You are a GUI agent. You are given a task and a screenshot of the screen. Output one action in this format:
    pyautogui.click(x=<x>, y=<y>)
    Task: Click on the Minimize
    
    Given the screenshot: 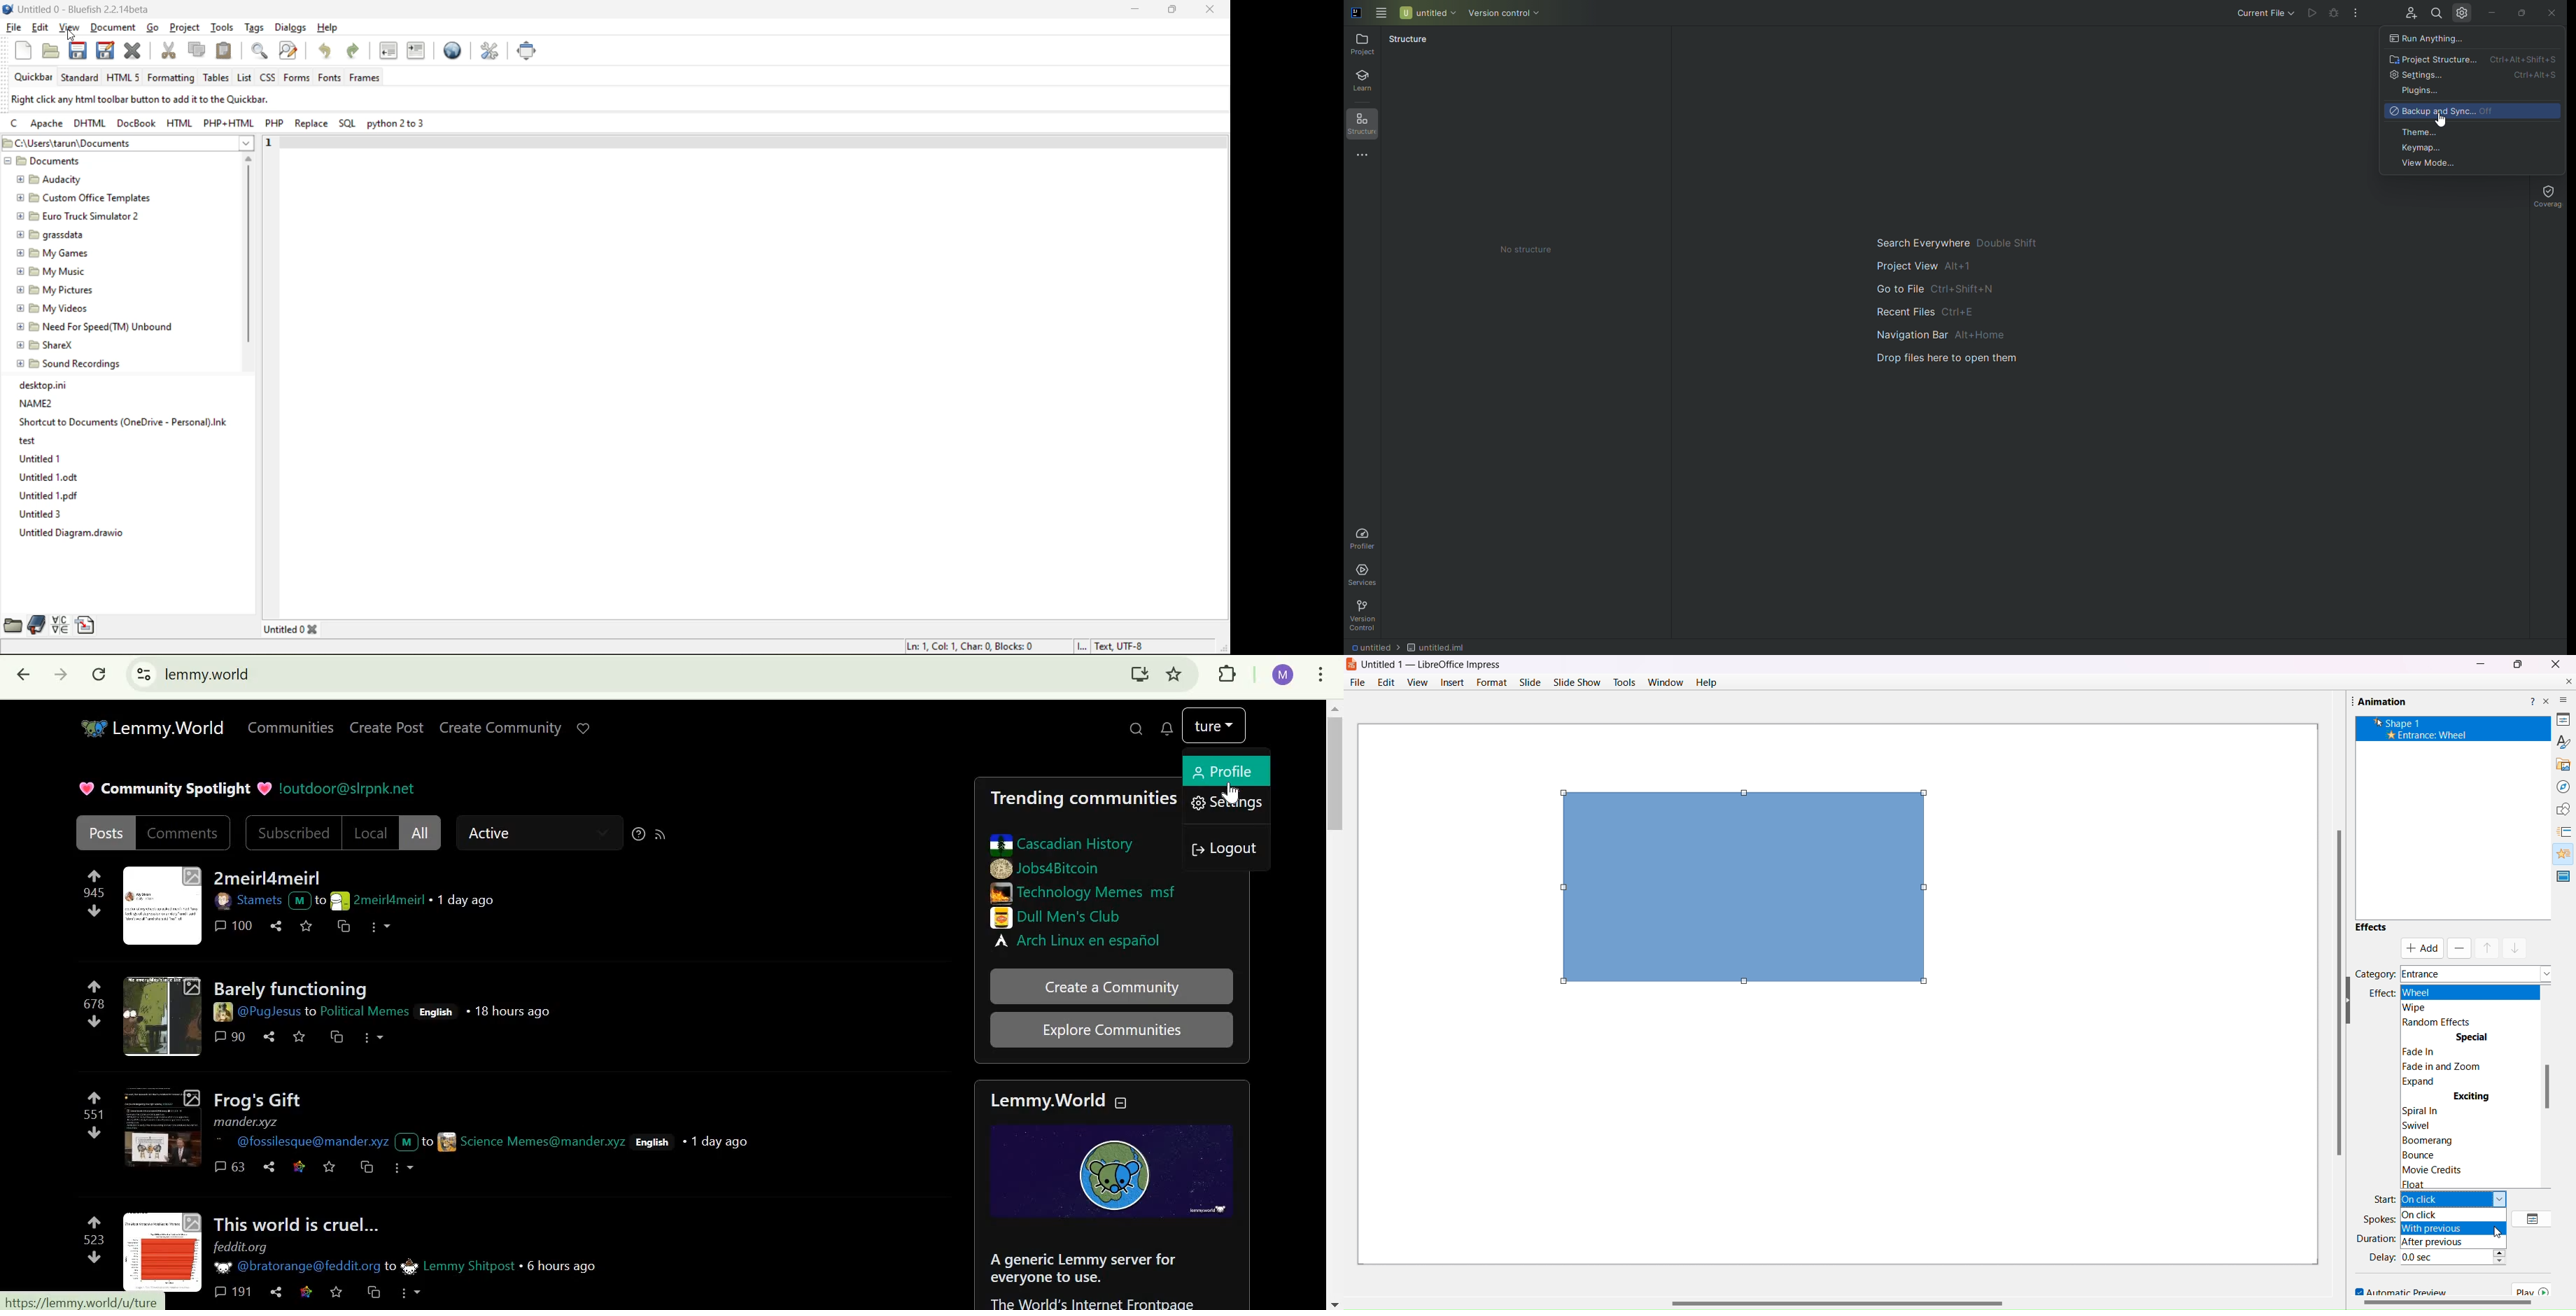 What is the action you would take?
    pyautogui.click(x=2480, y=663)
    